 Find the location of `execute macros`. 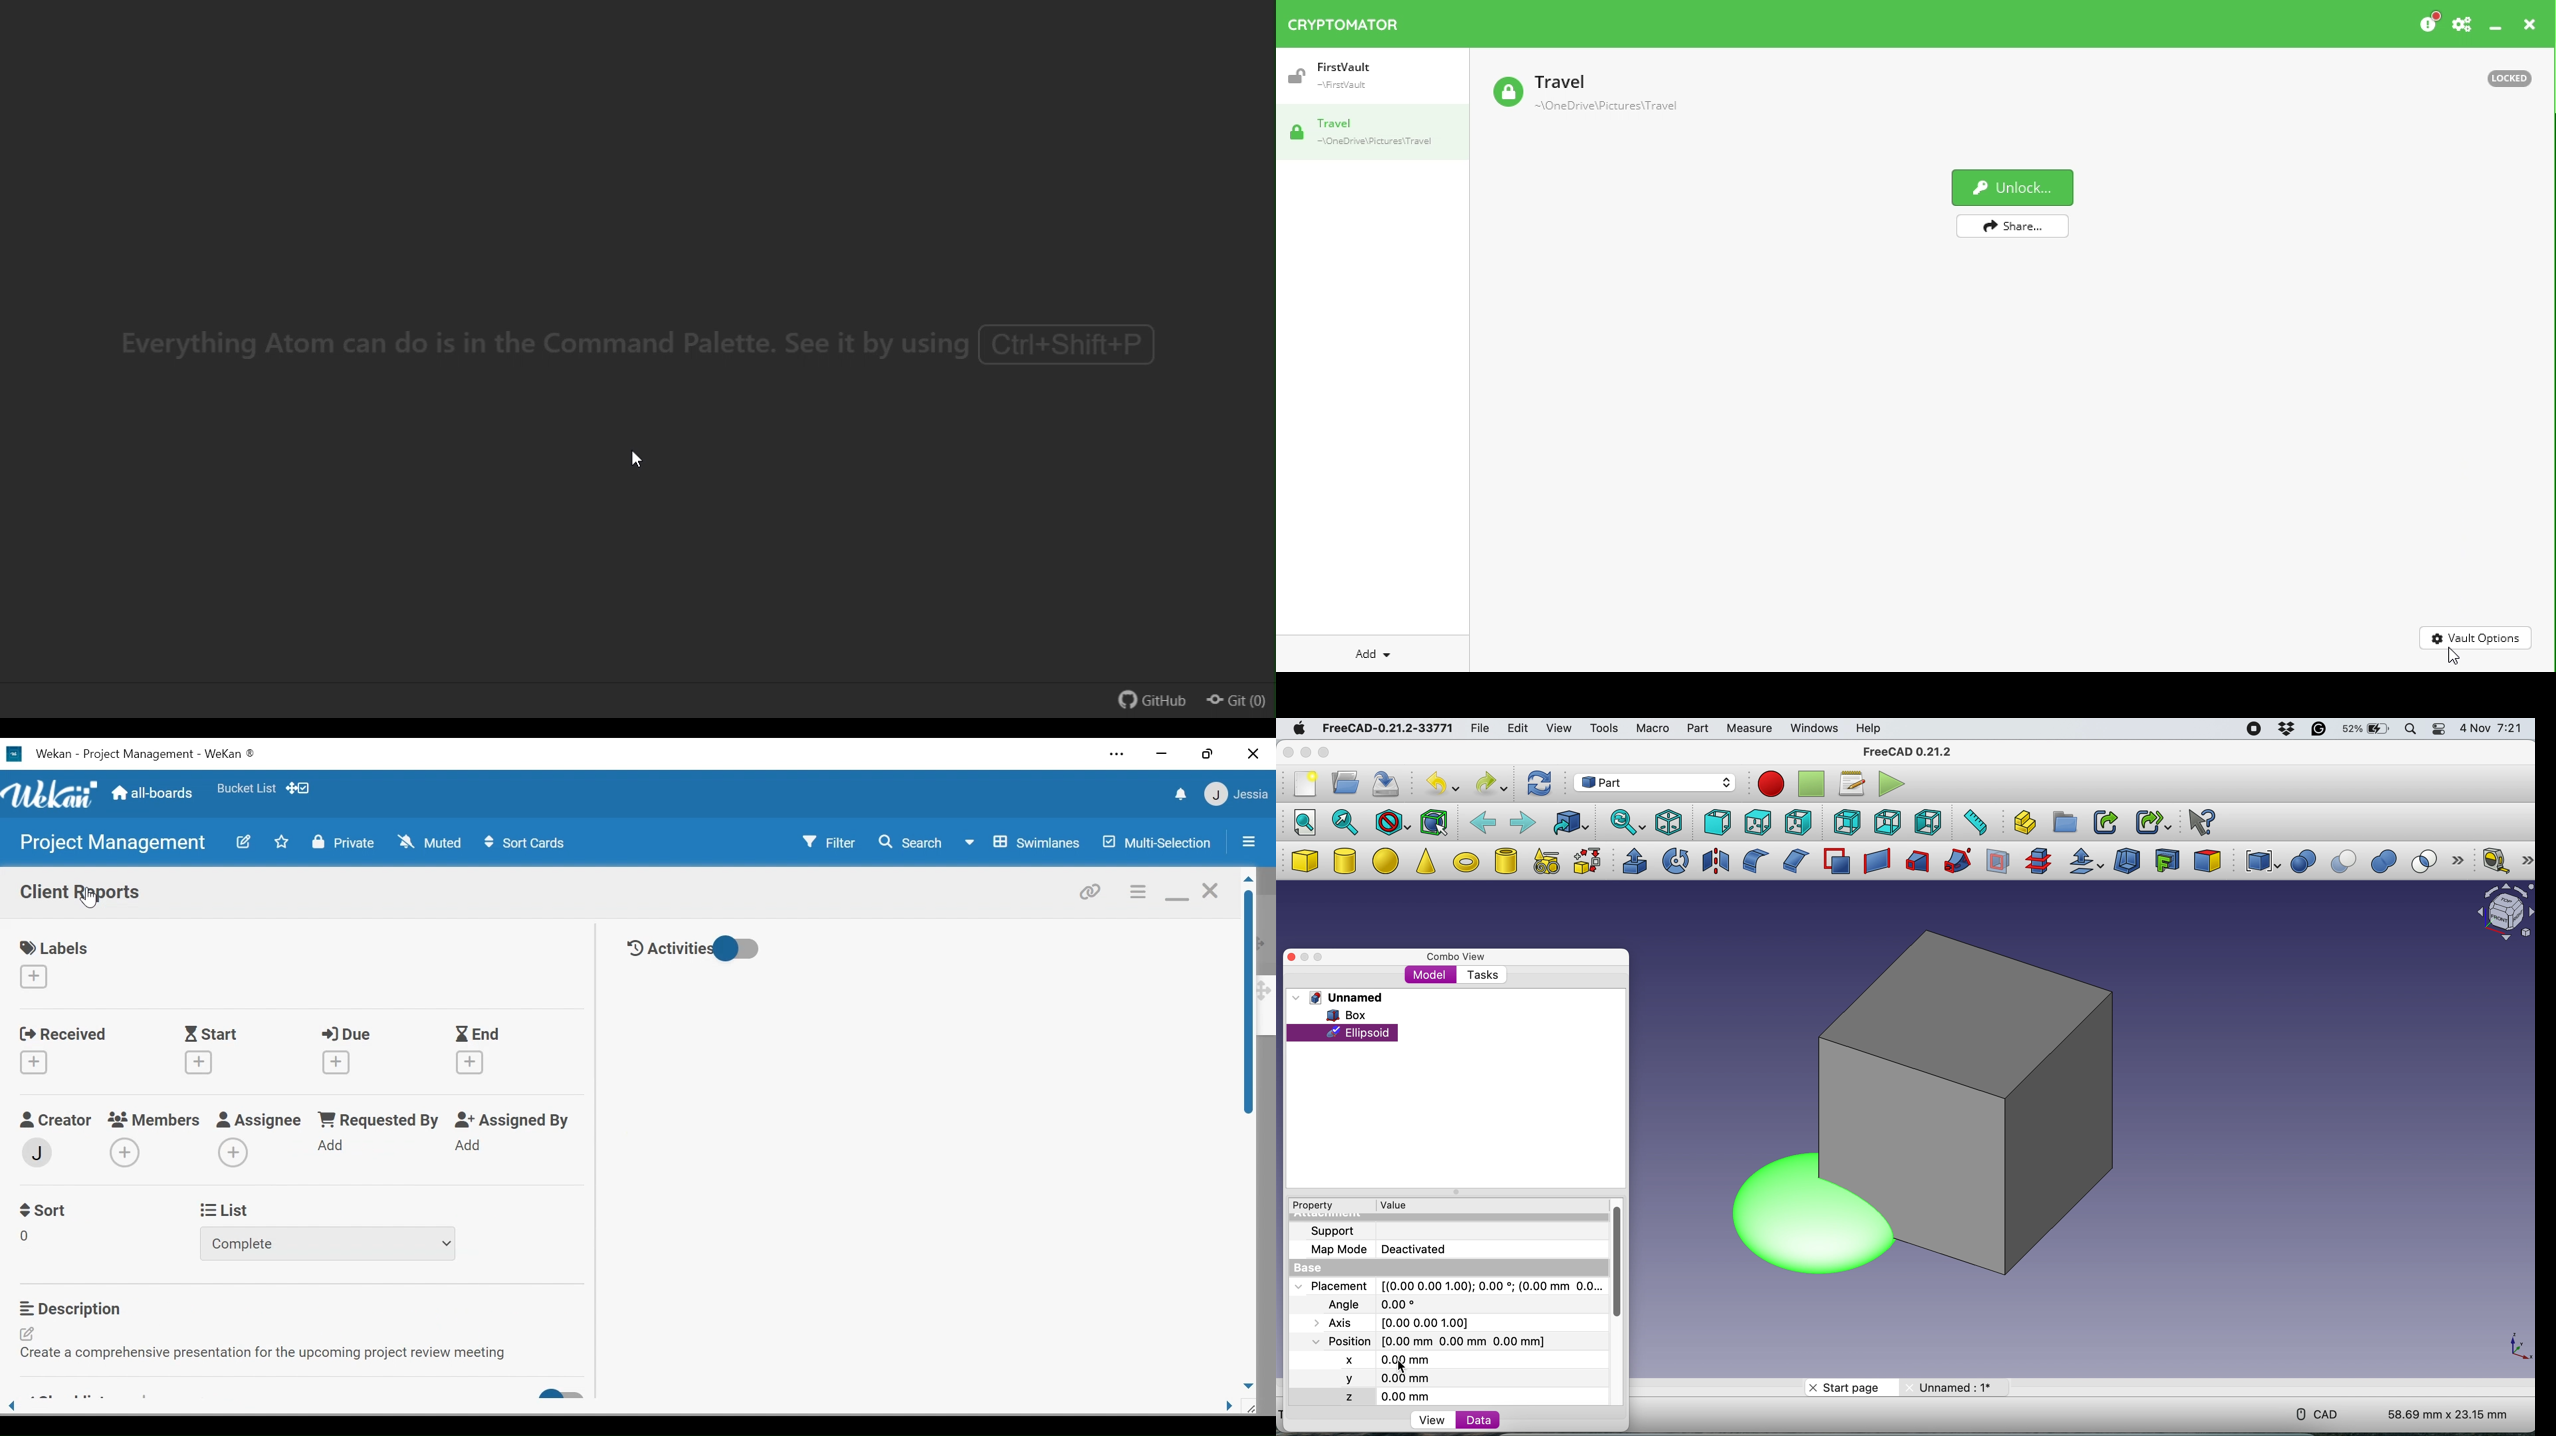

execute macros is located at coordinates (1890, 785).